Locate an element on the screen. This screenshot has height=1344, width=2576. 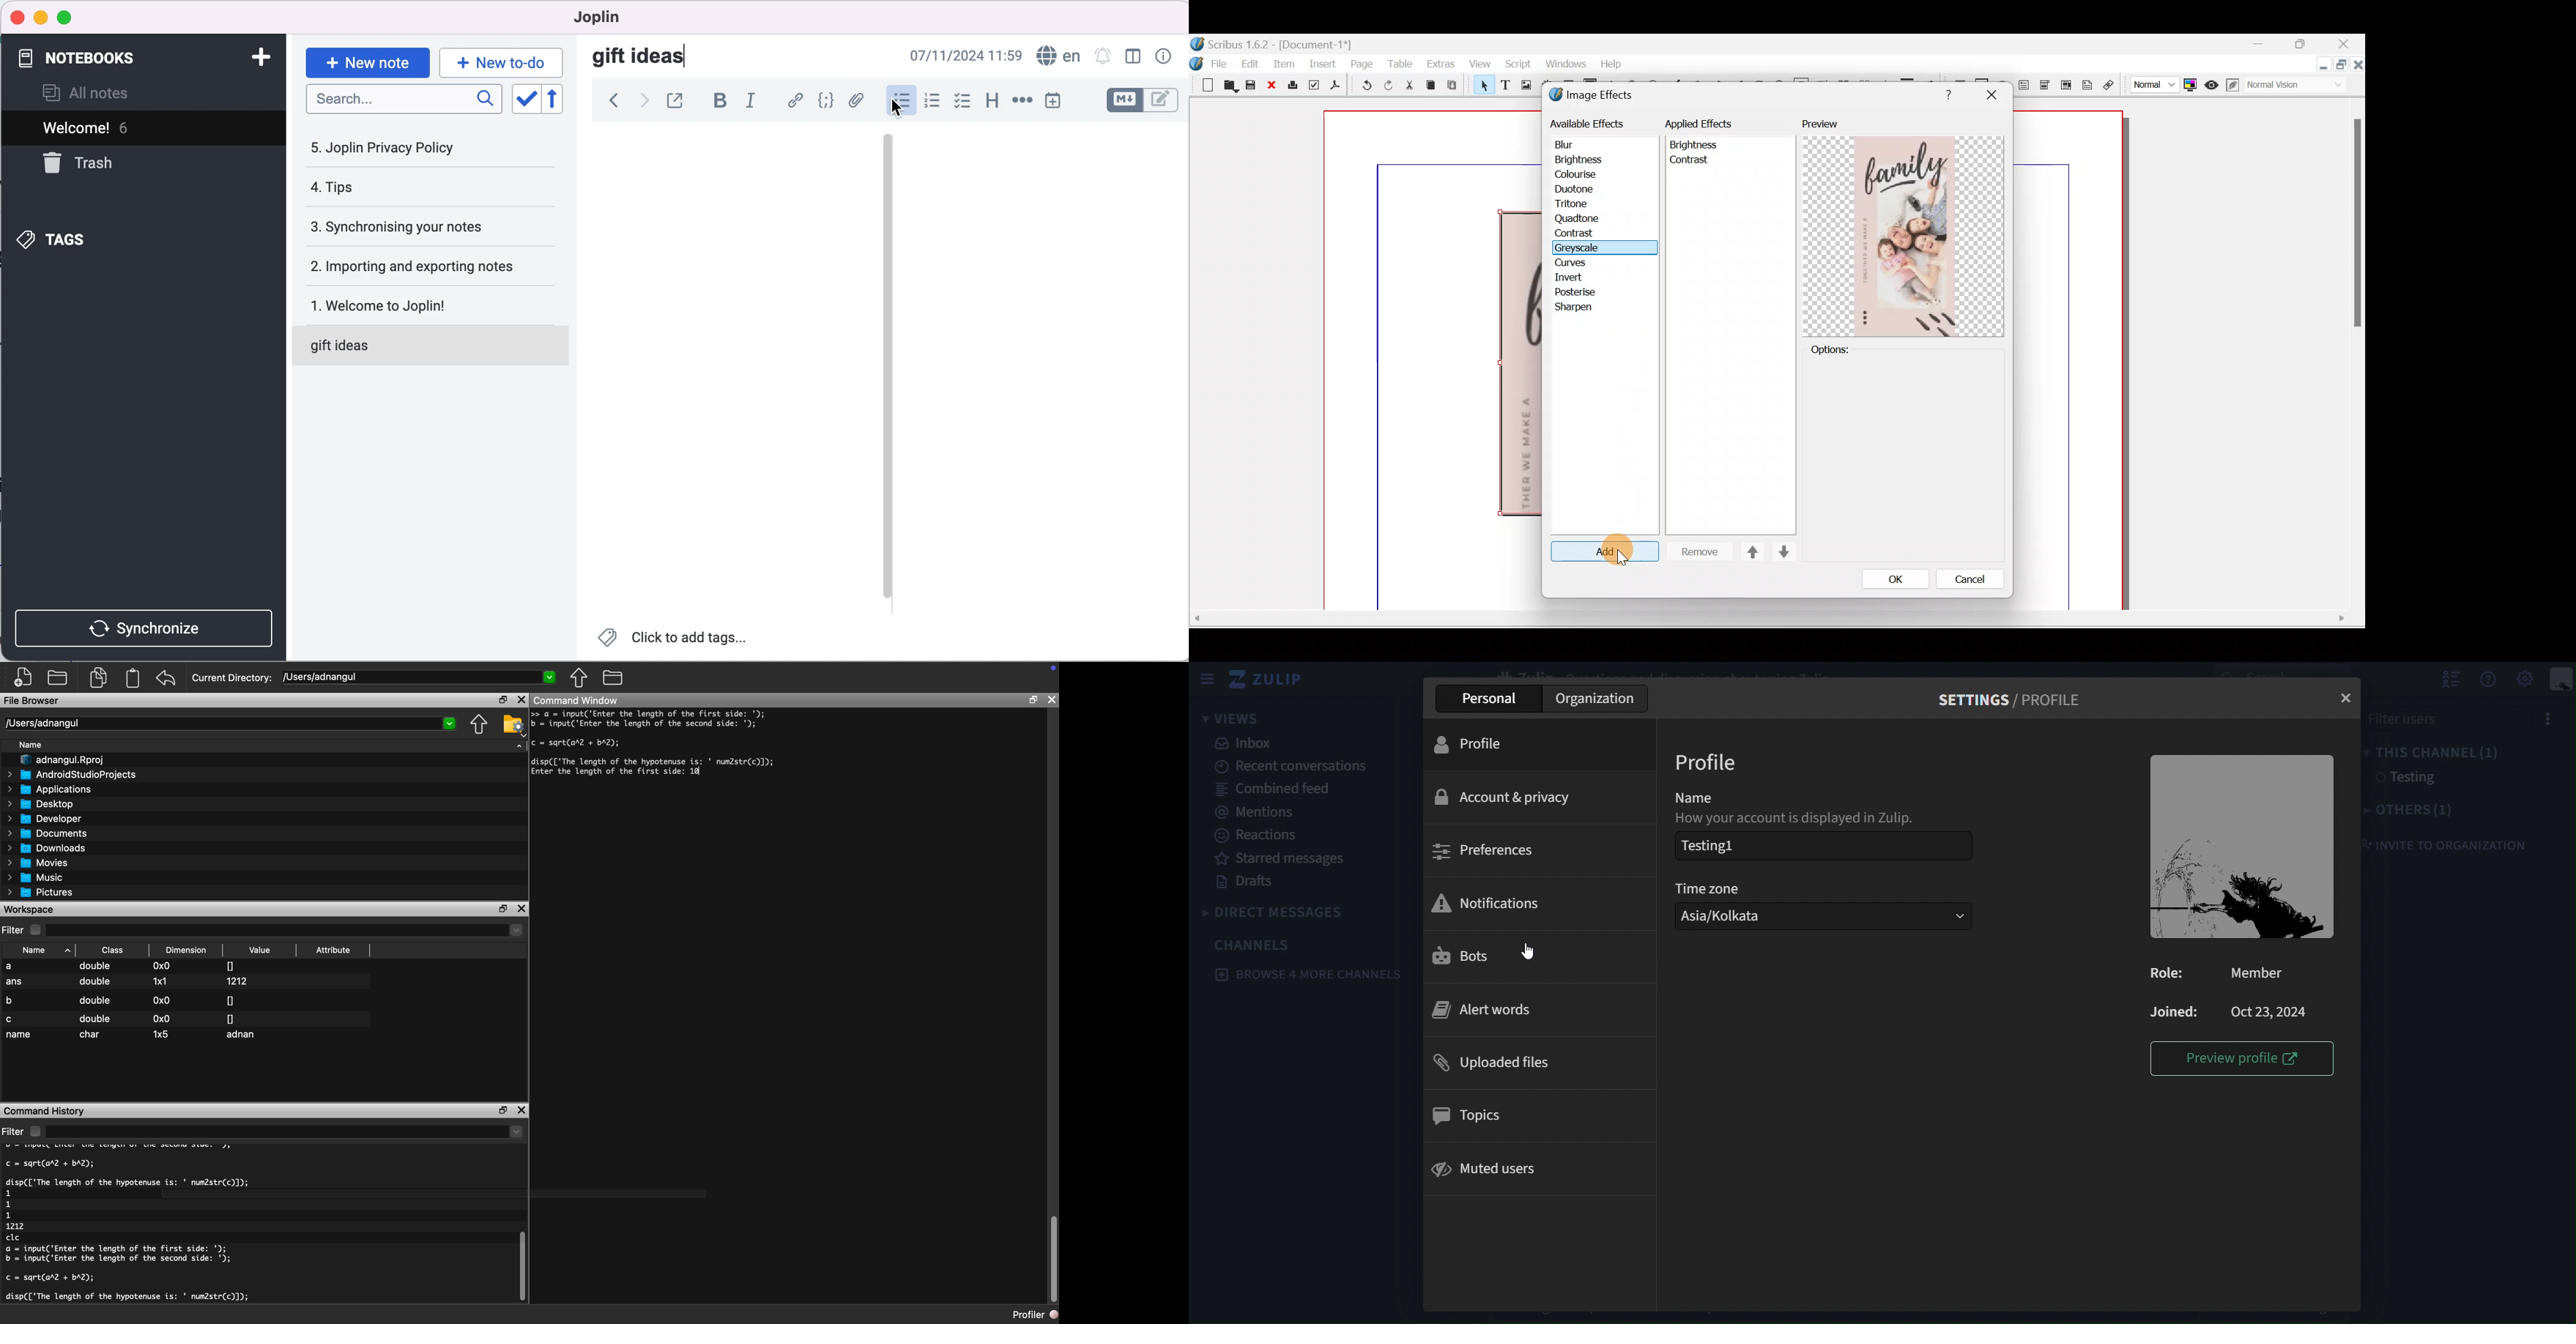
gift ideas note is located at coordinates (418, 346).